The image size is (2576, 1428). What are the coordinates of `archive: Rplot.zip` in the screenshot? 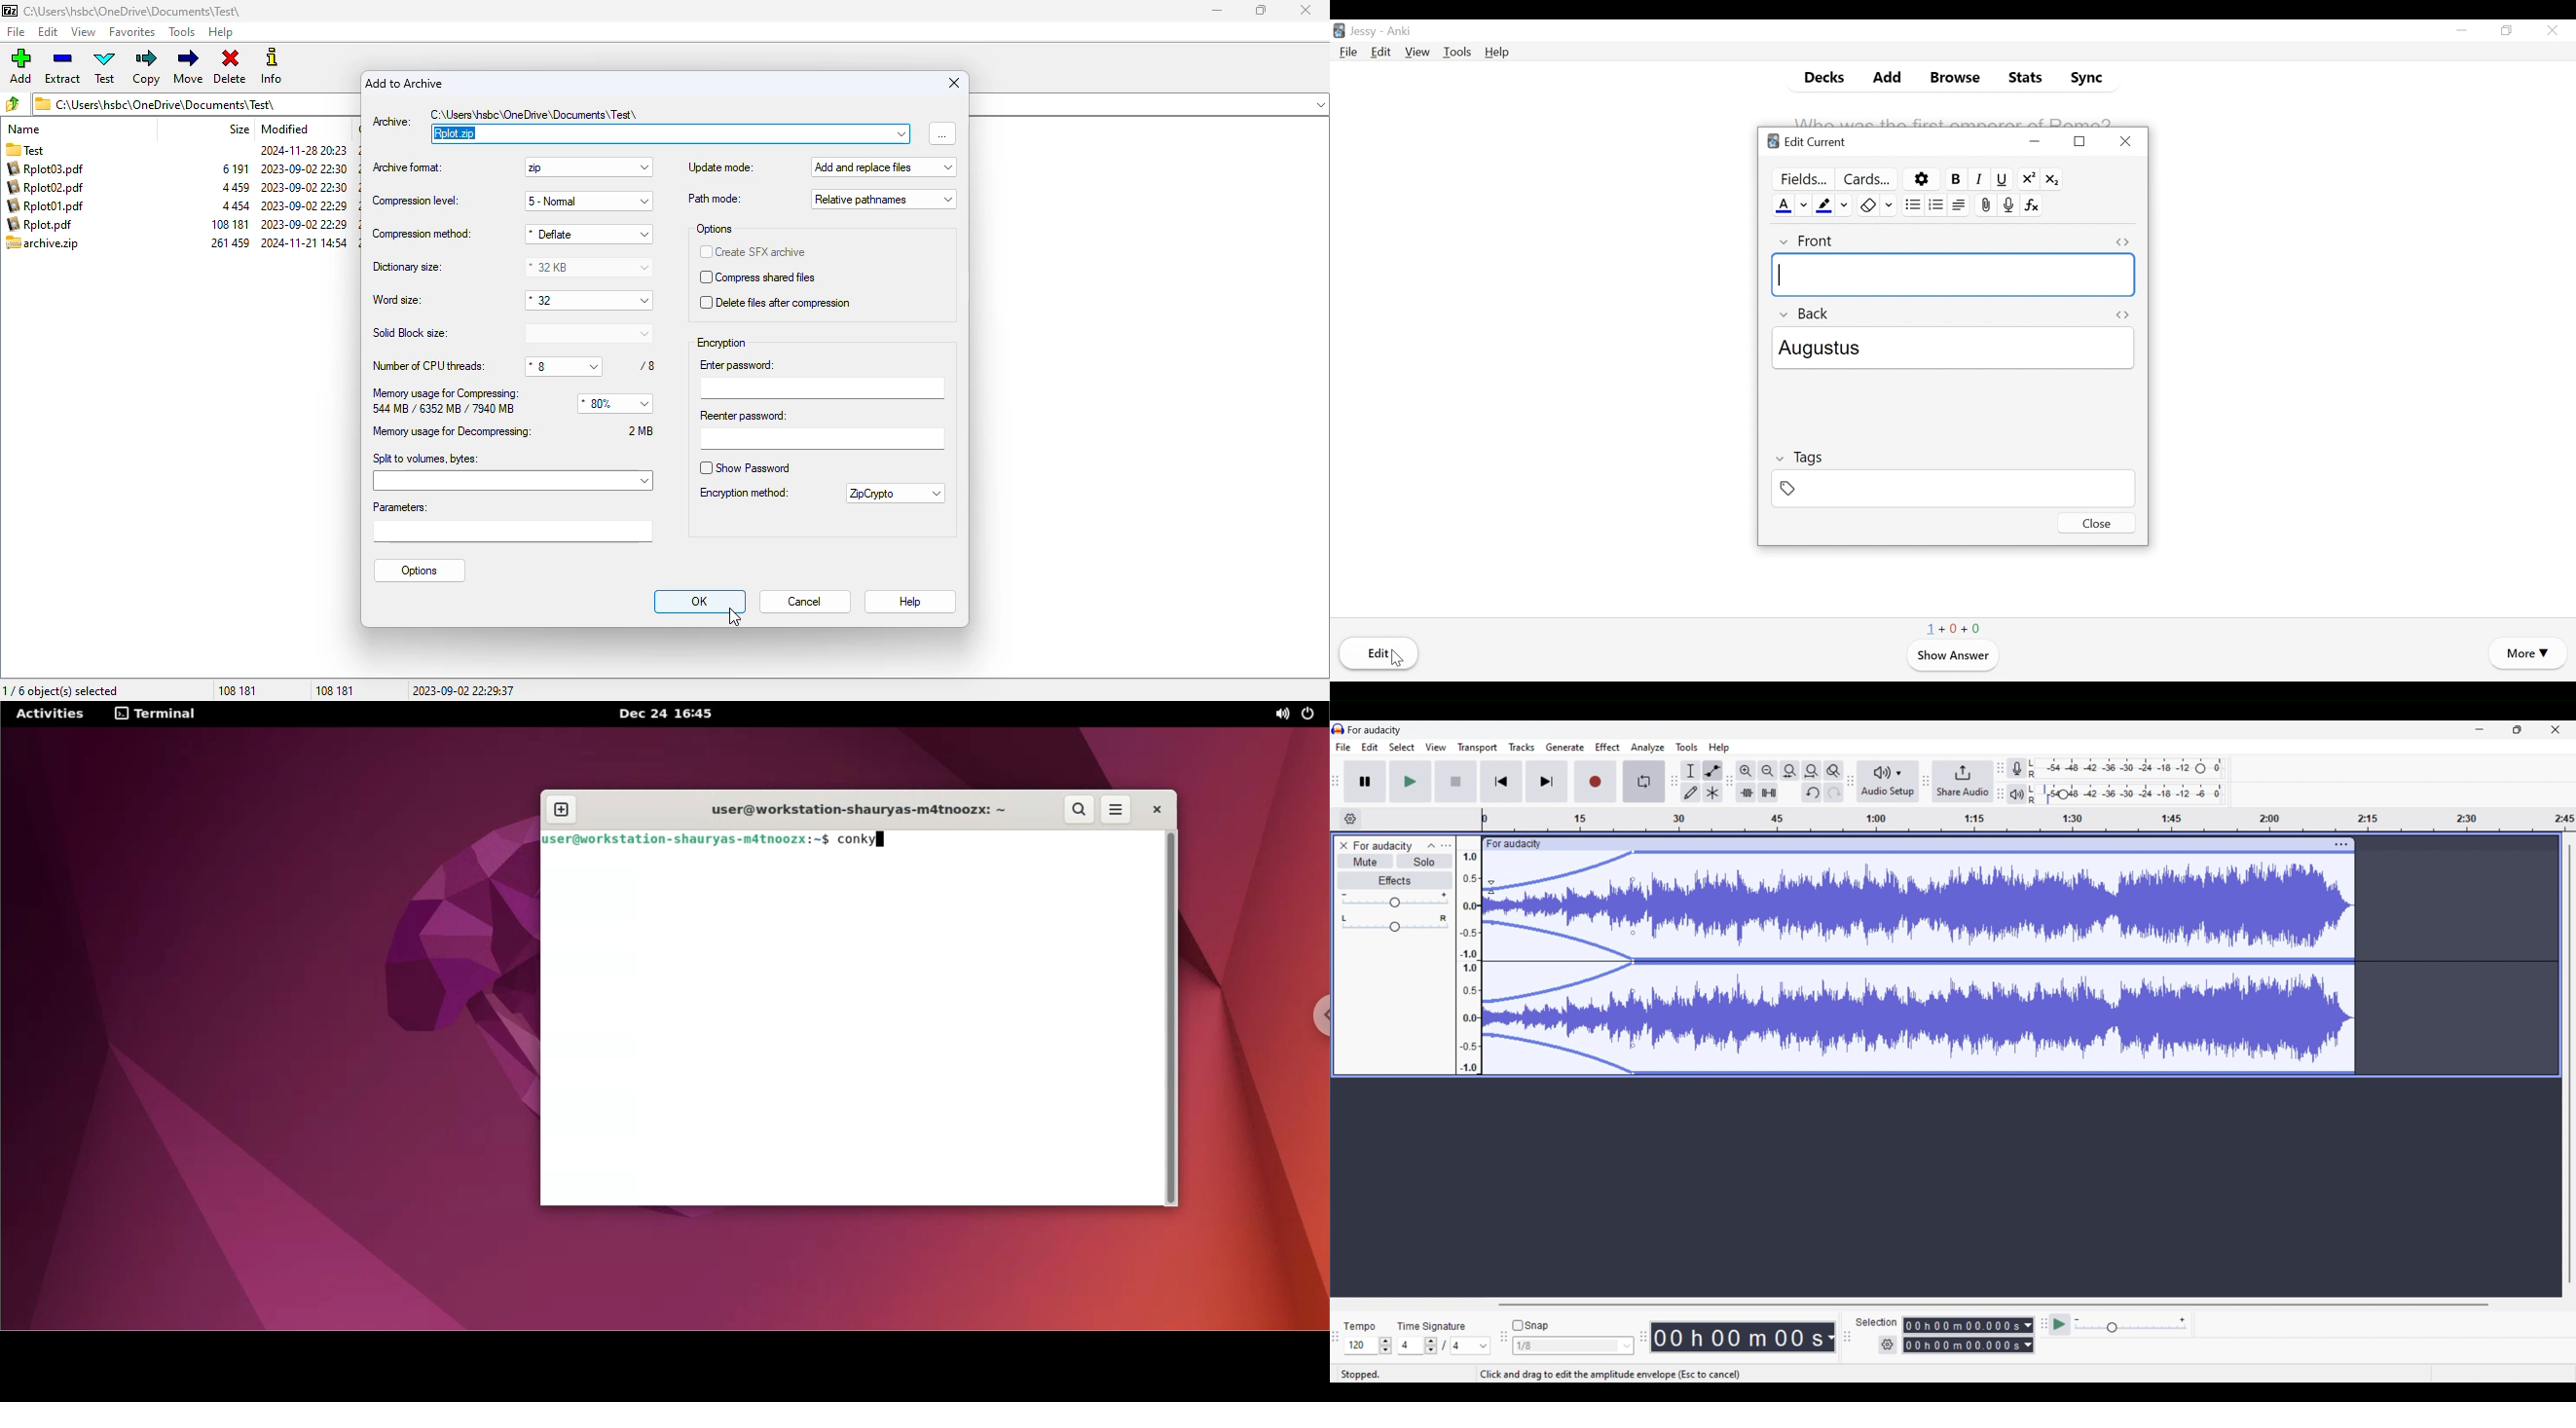 It's located at (659, 133).